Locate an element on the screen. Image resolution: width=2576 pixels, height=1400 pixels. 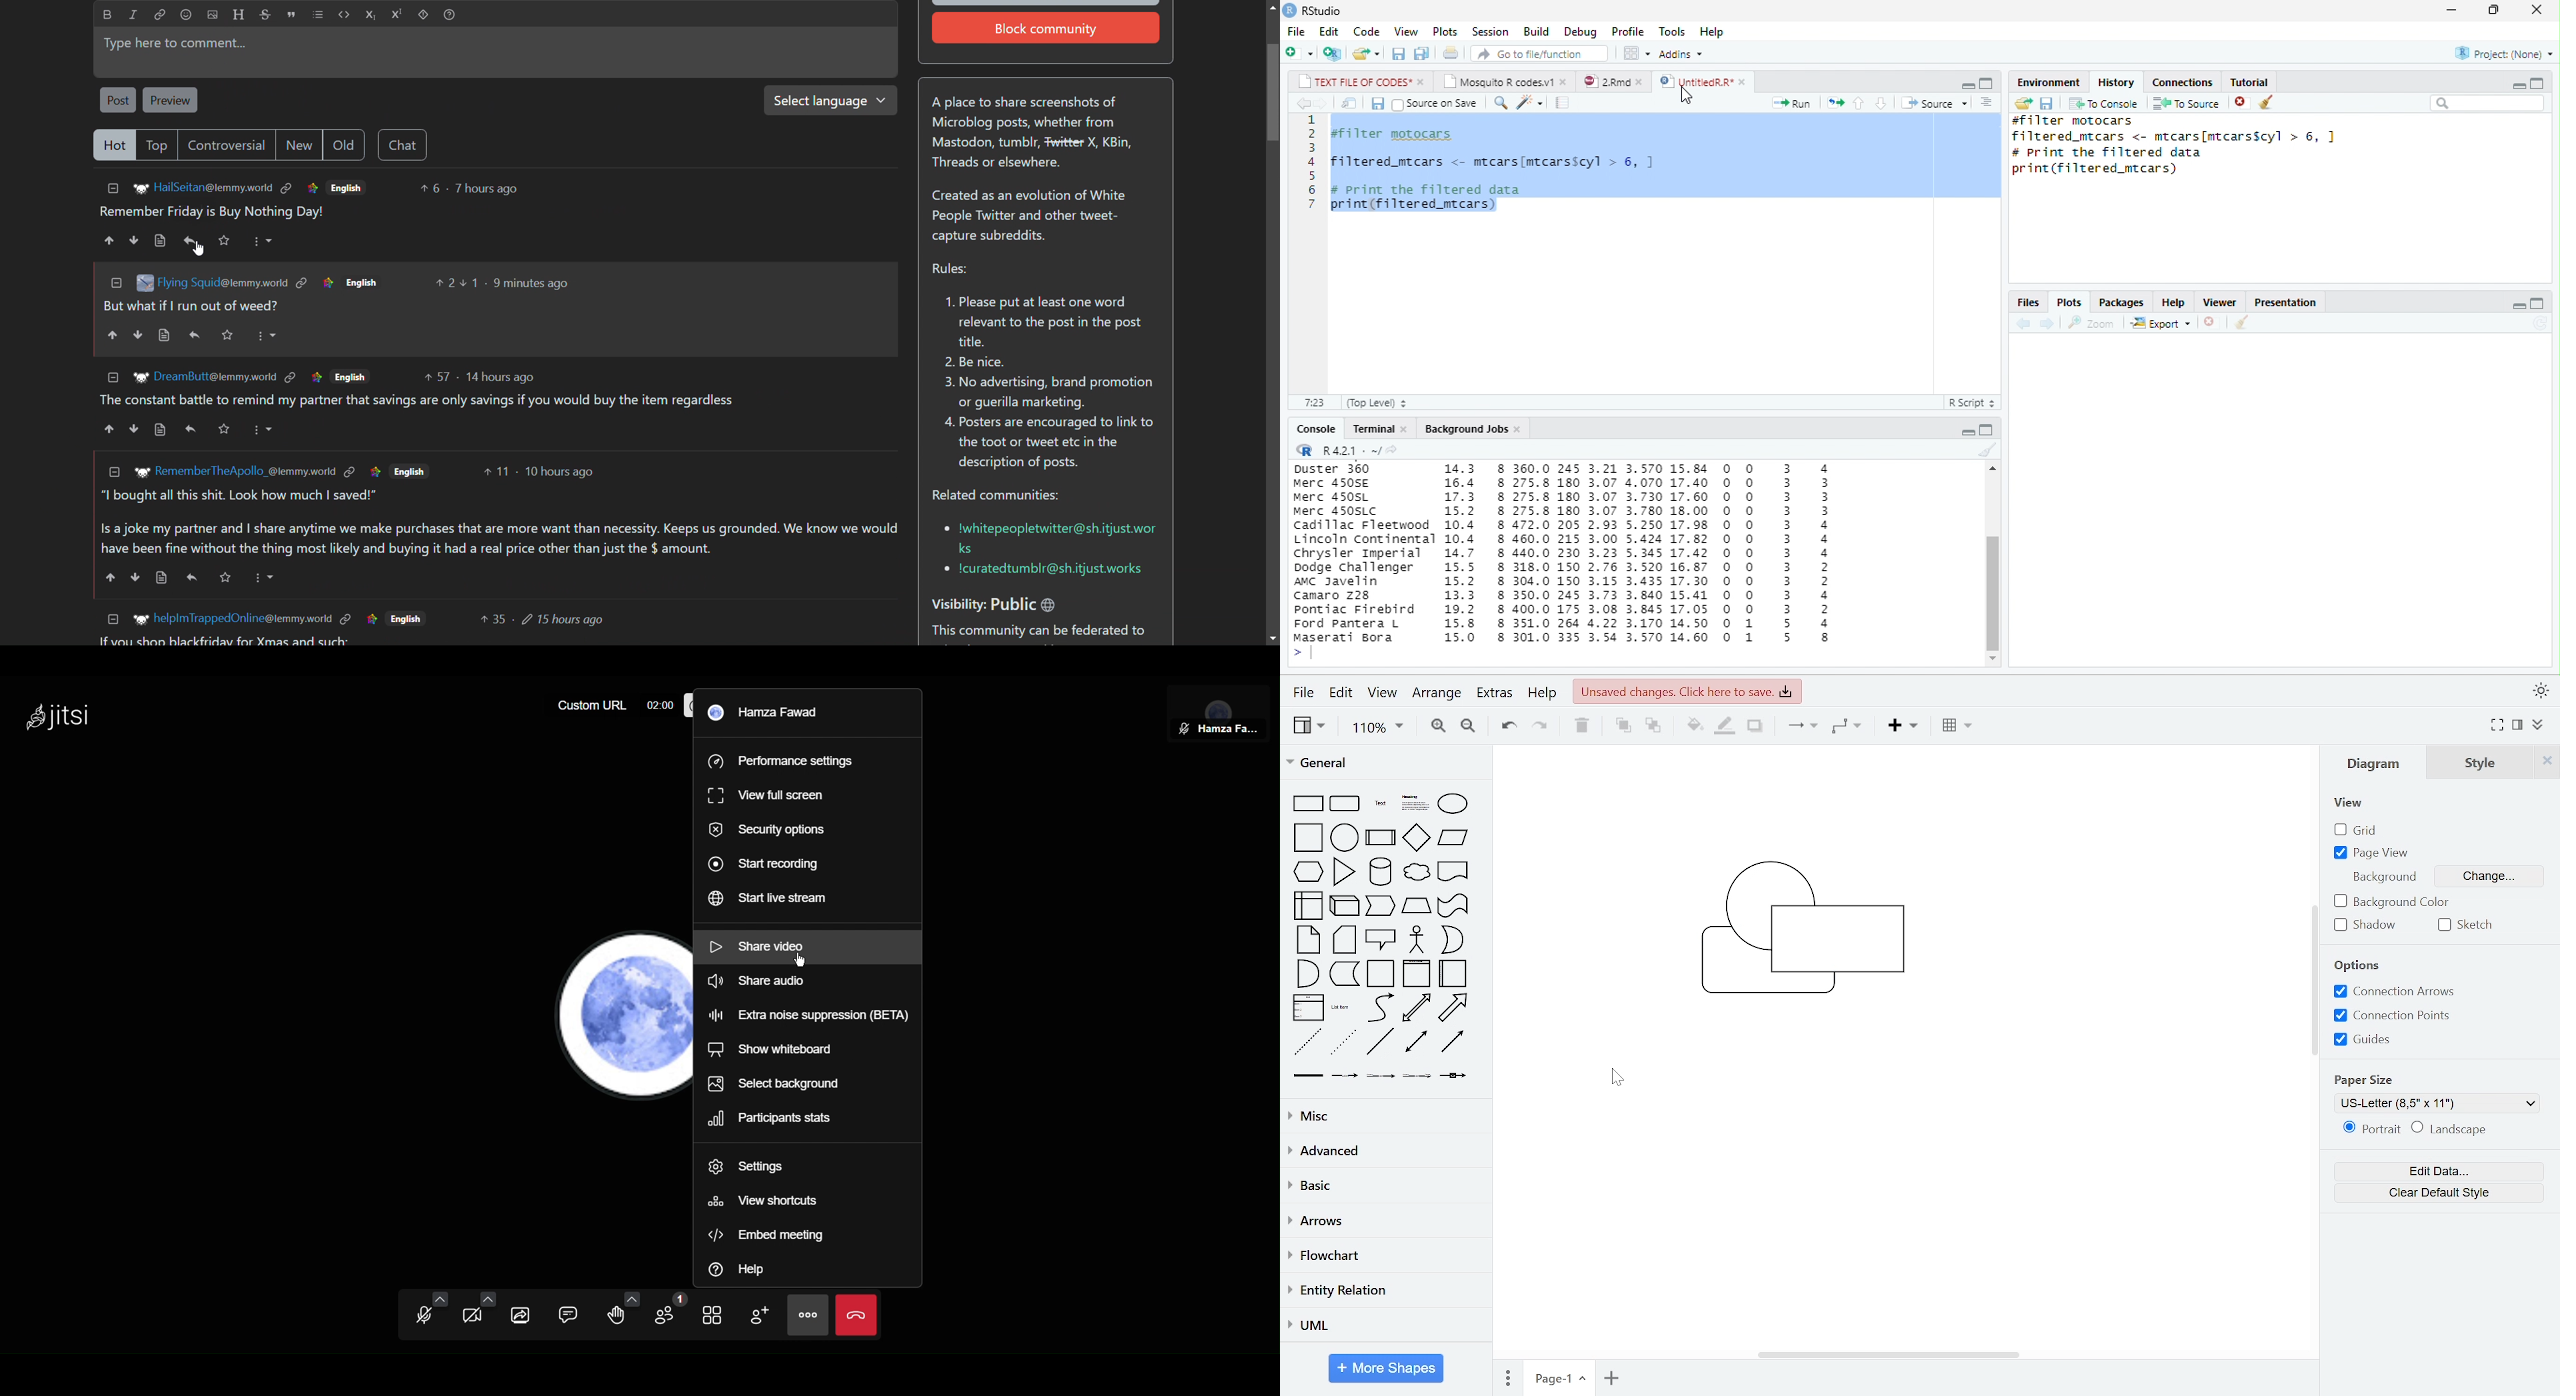
collapse is located at coordinates (113, 473).